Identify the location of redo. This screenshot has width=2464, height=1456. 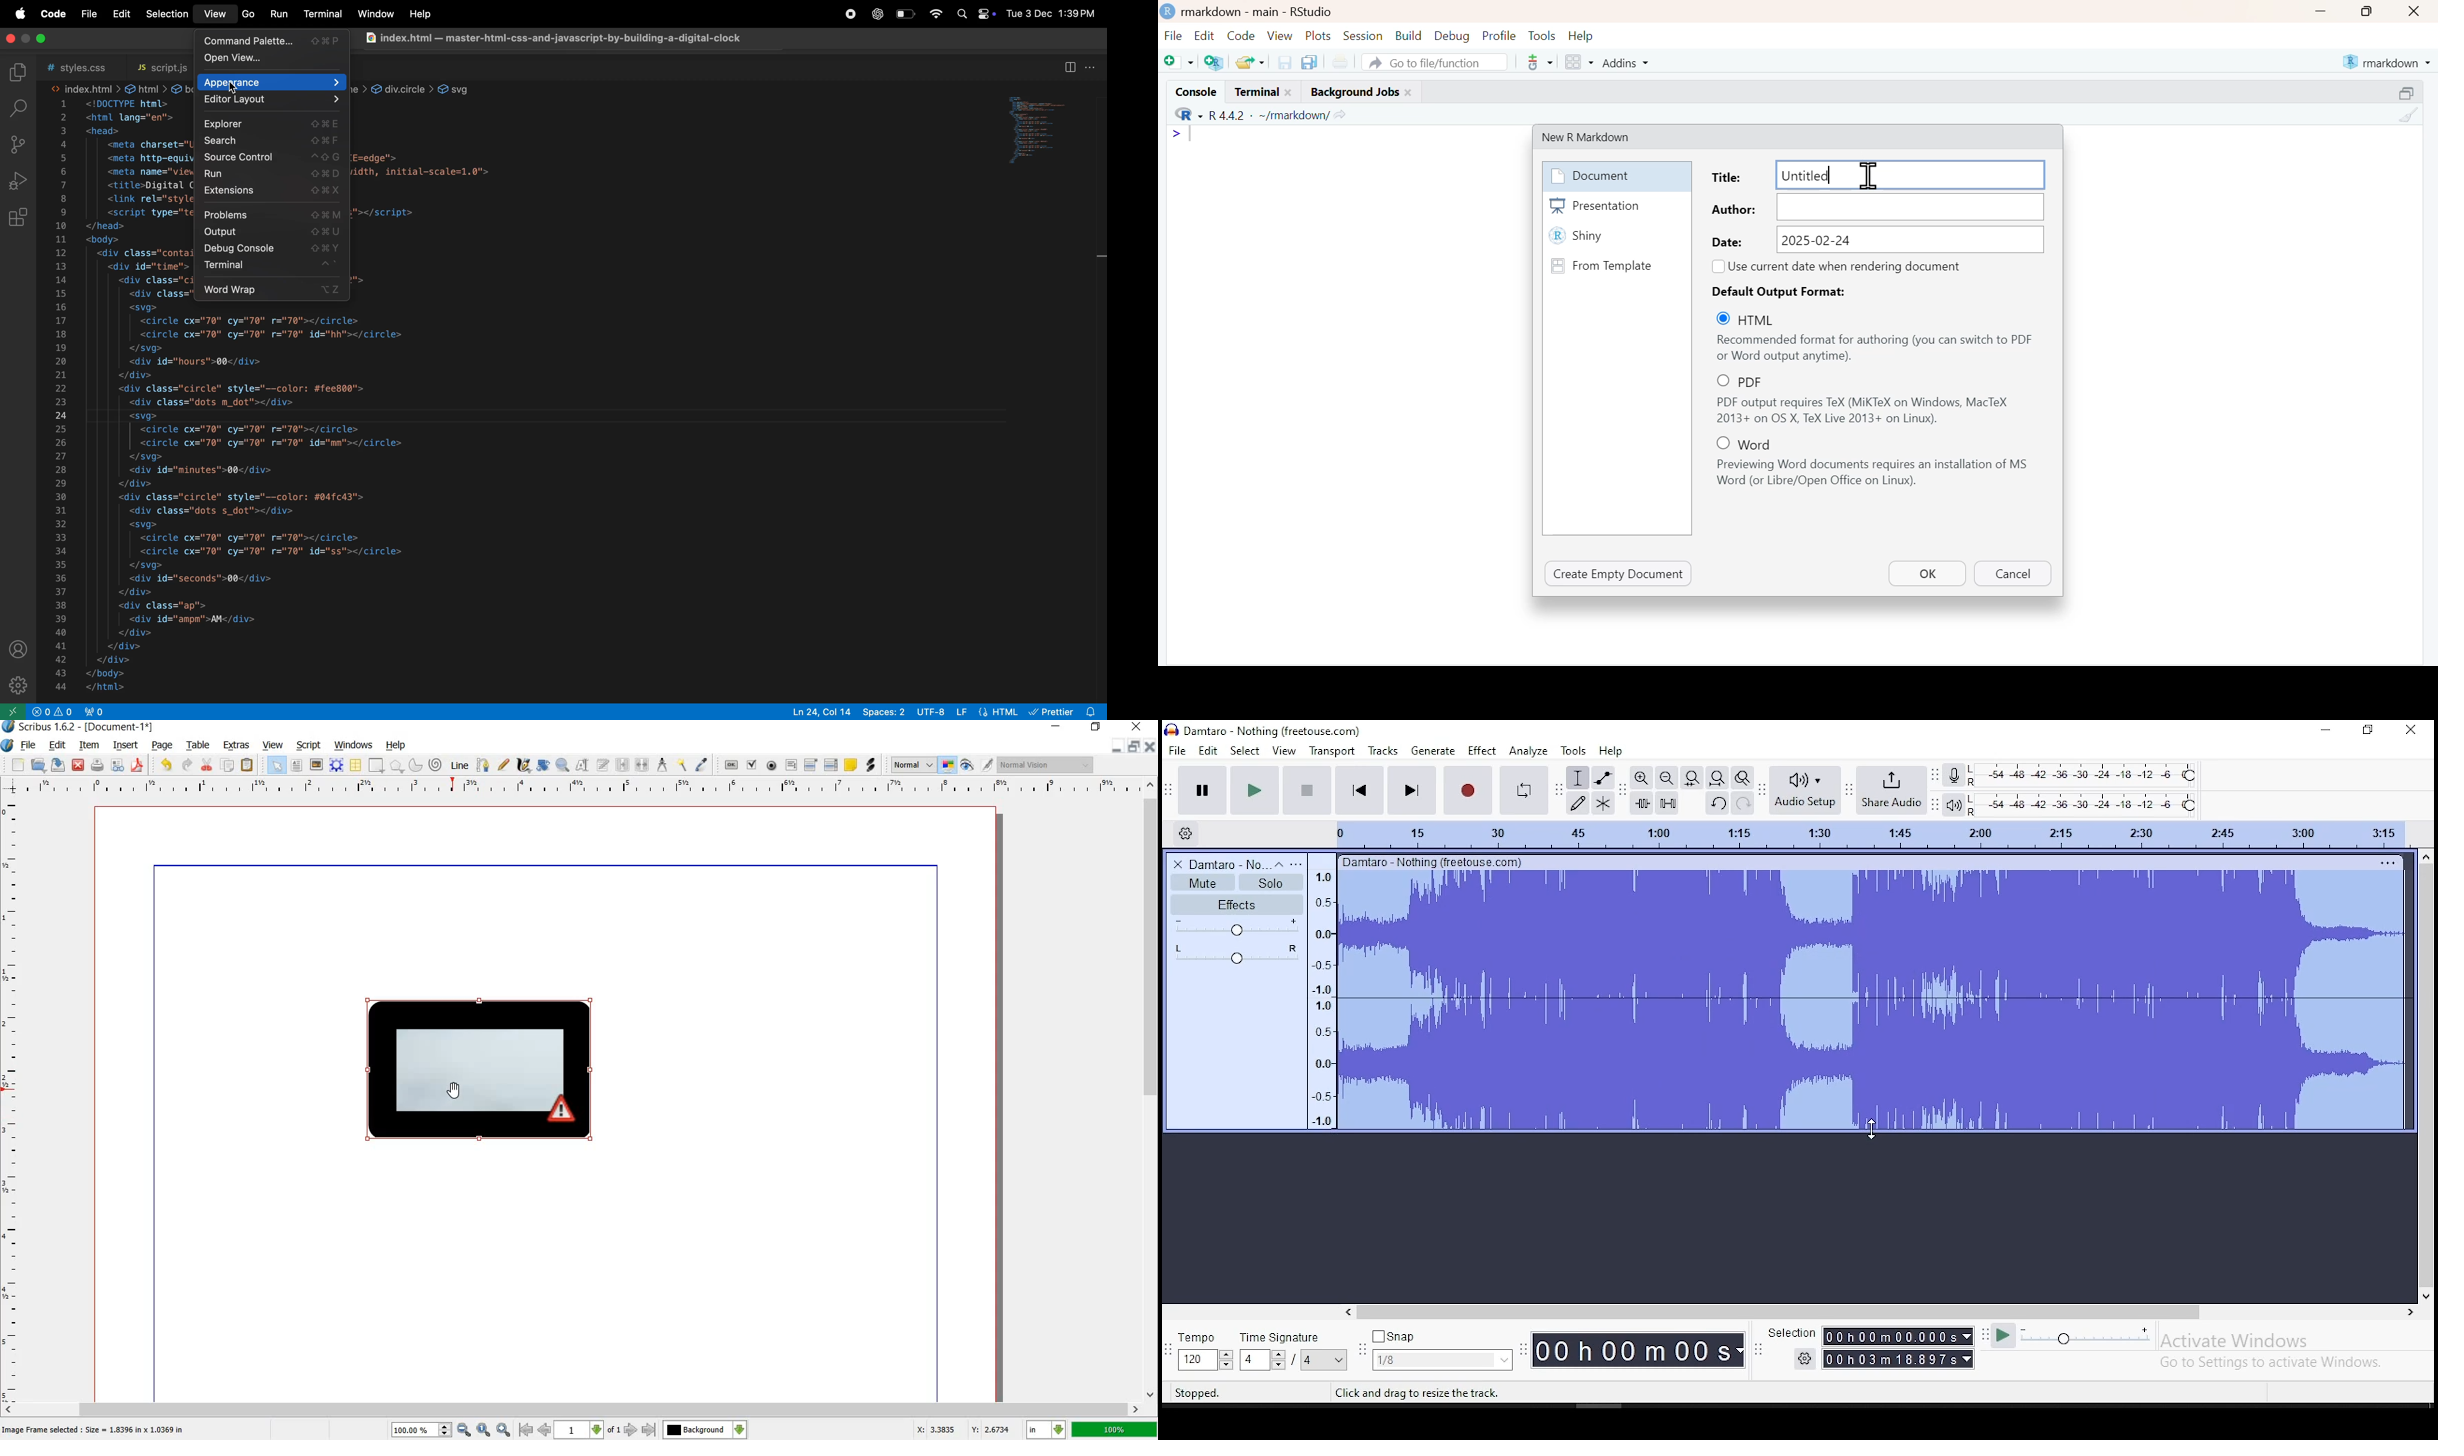
(1742, 803).